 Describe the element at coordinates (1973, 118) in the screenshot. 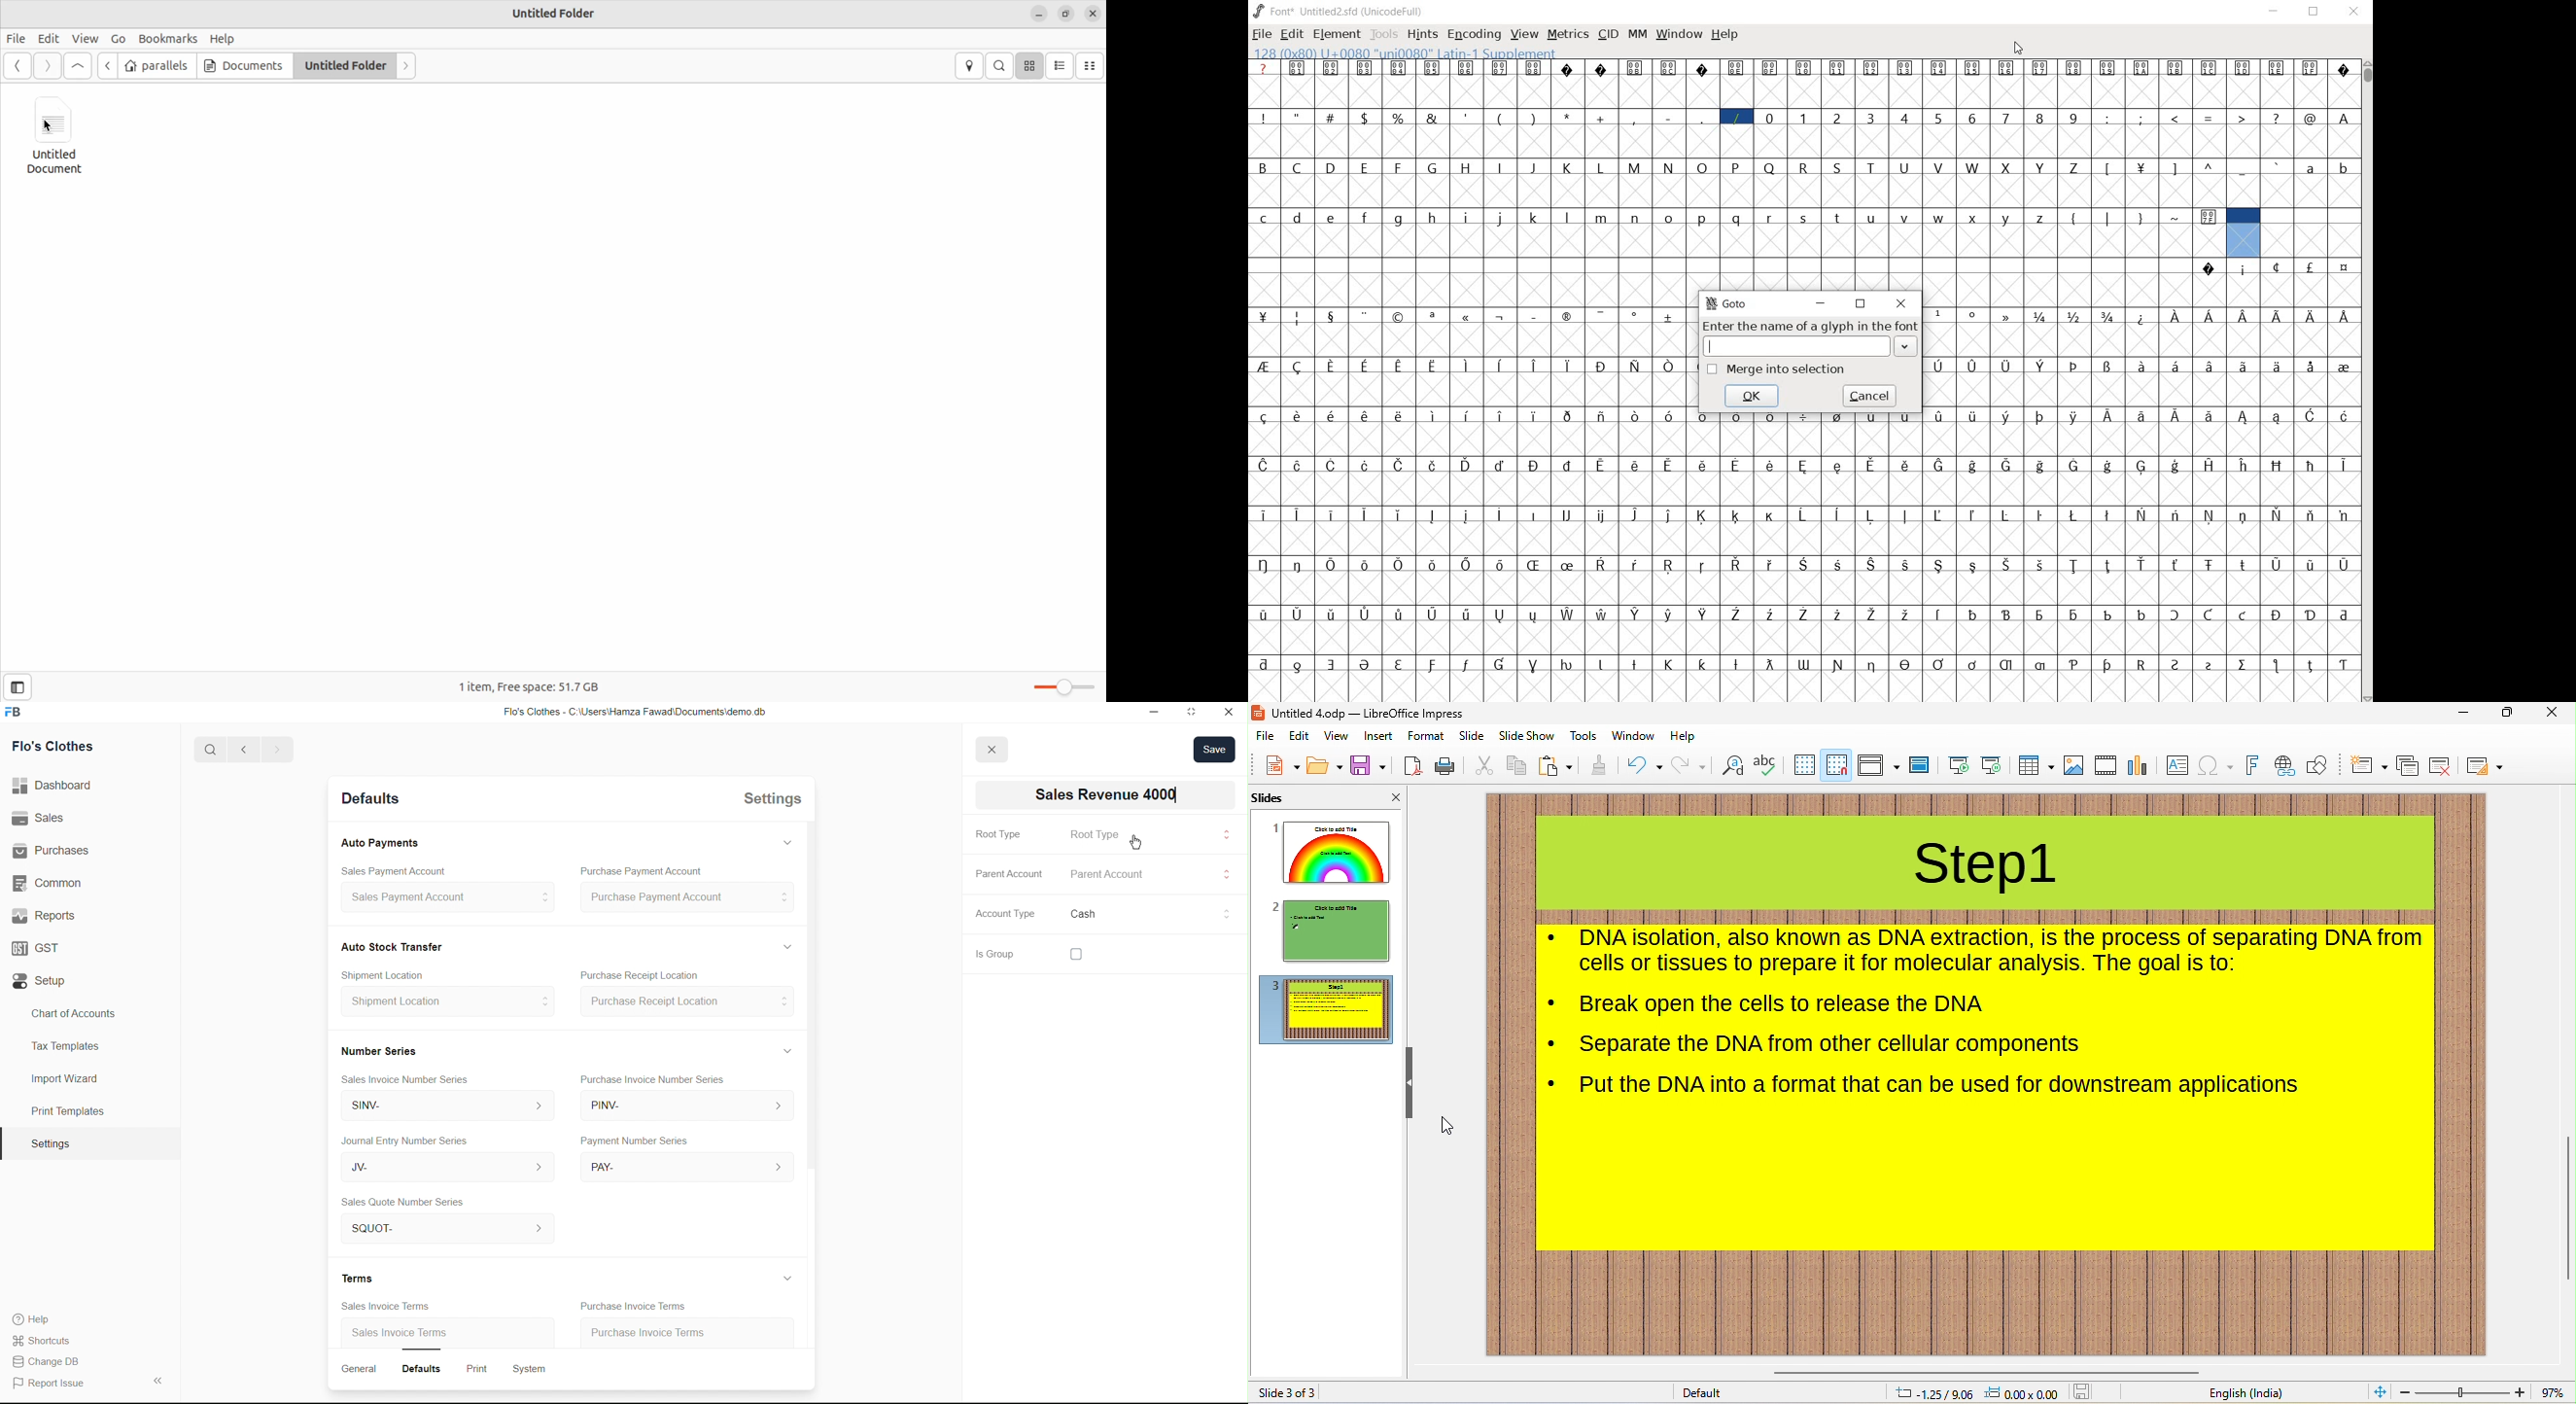

I see `6` at that location.